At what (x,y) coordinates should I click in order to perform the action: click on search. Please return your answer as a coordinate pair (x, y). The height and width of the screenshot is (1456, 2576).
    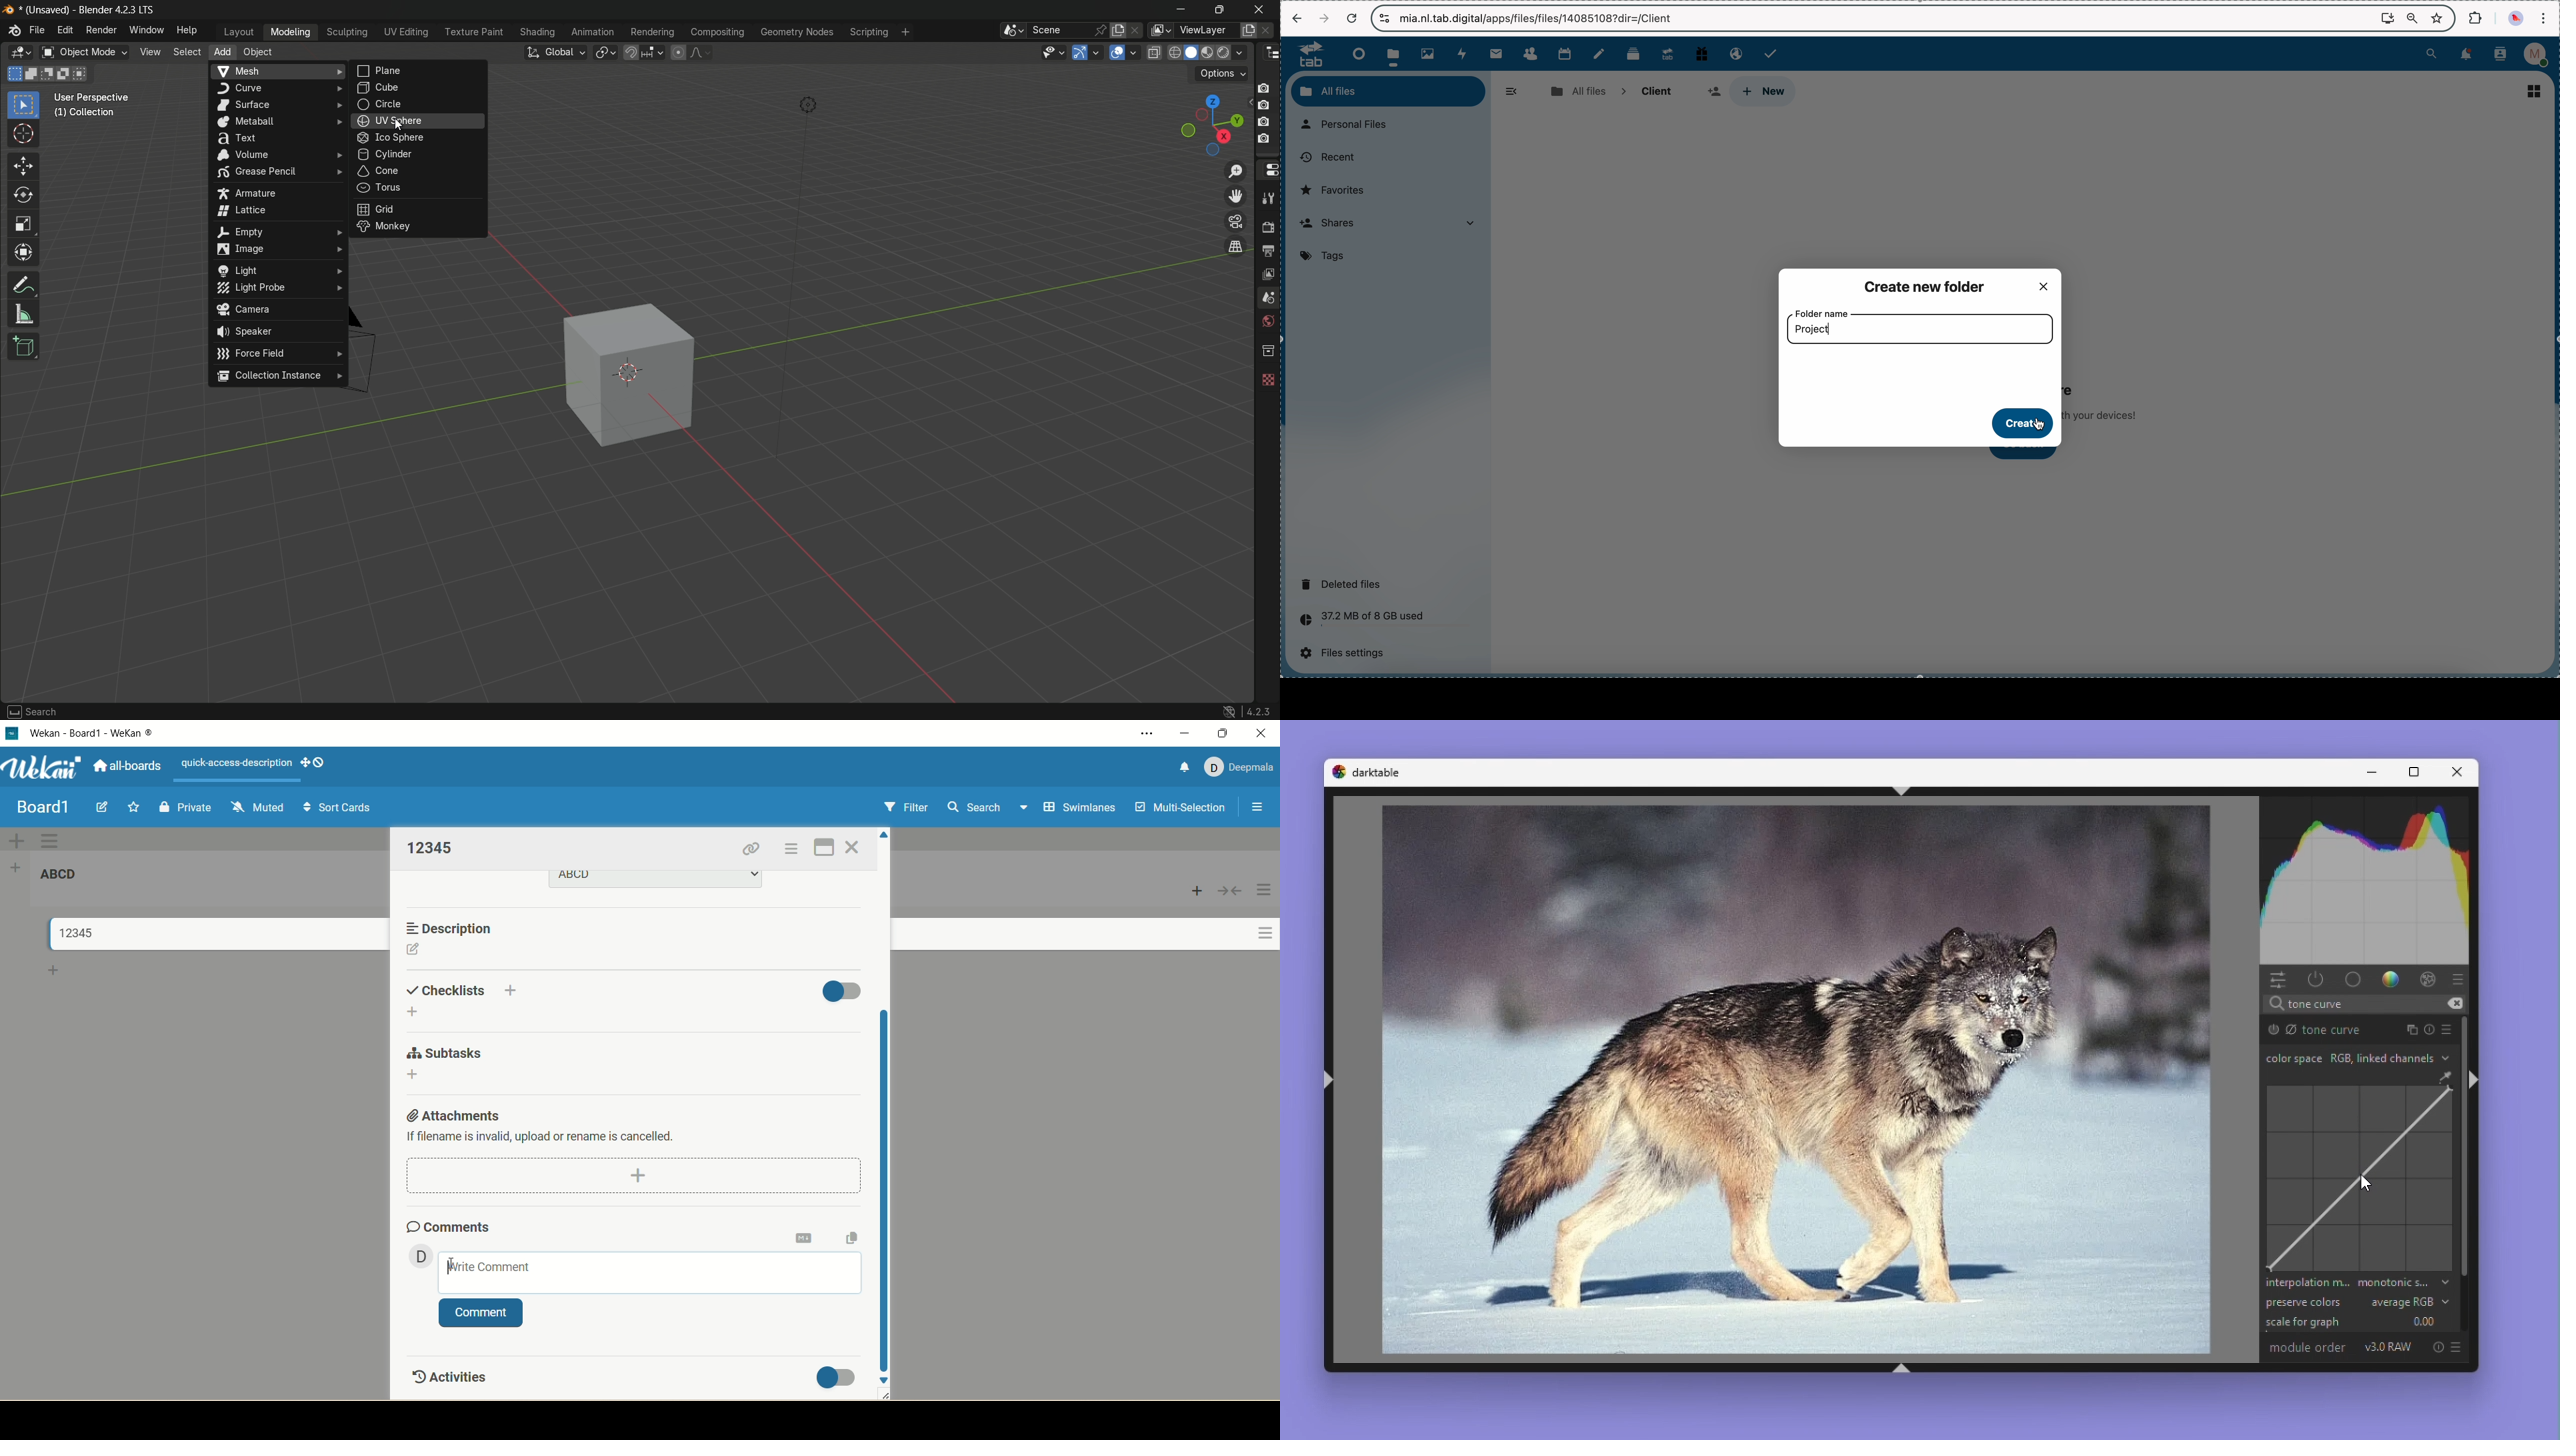
    Looking at the image, I should click on (2431, 53).